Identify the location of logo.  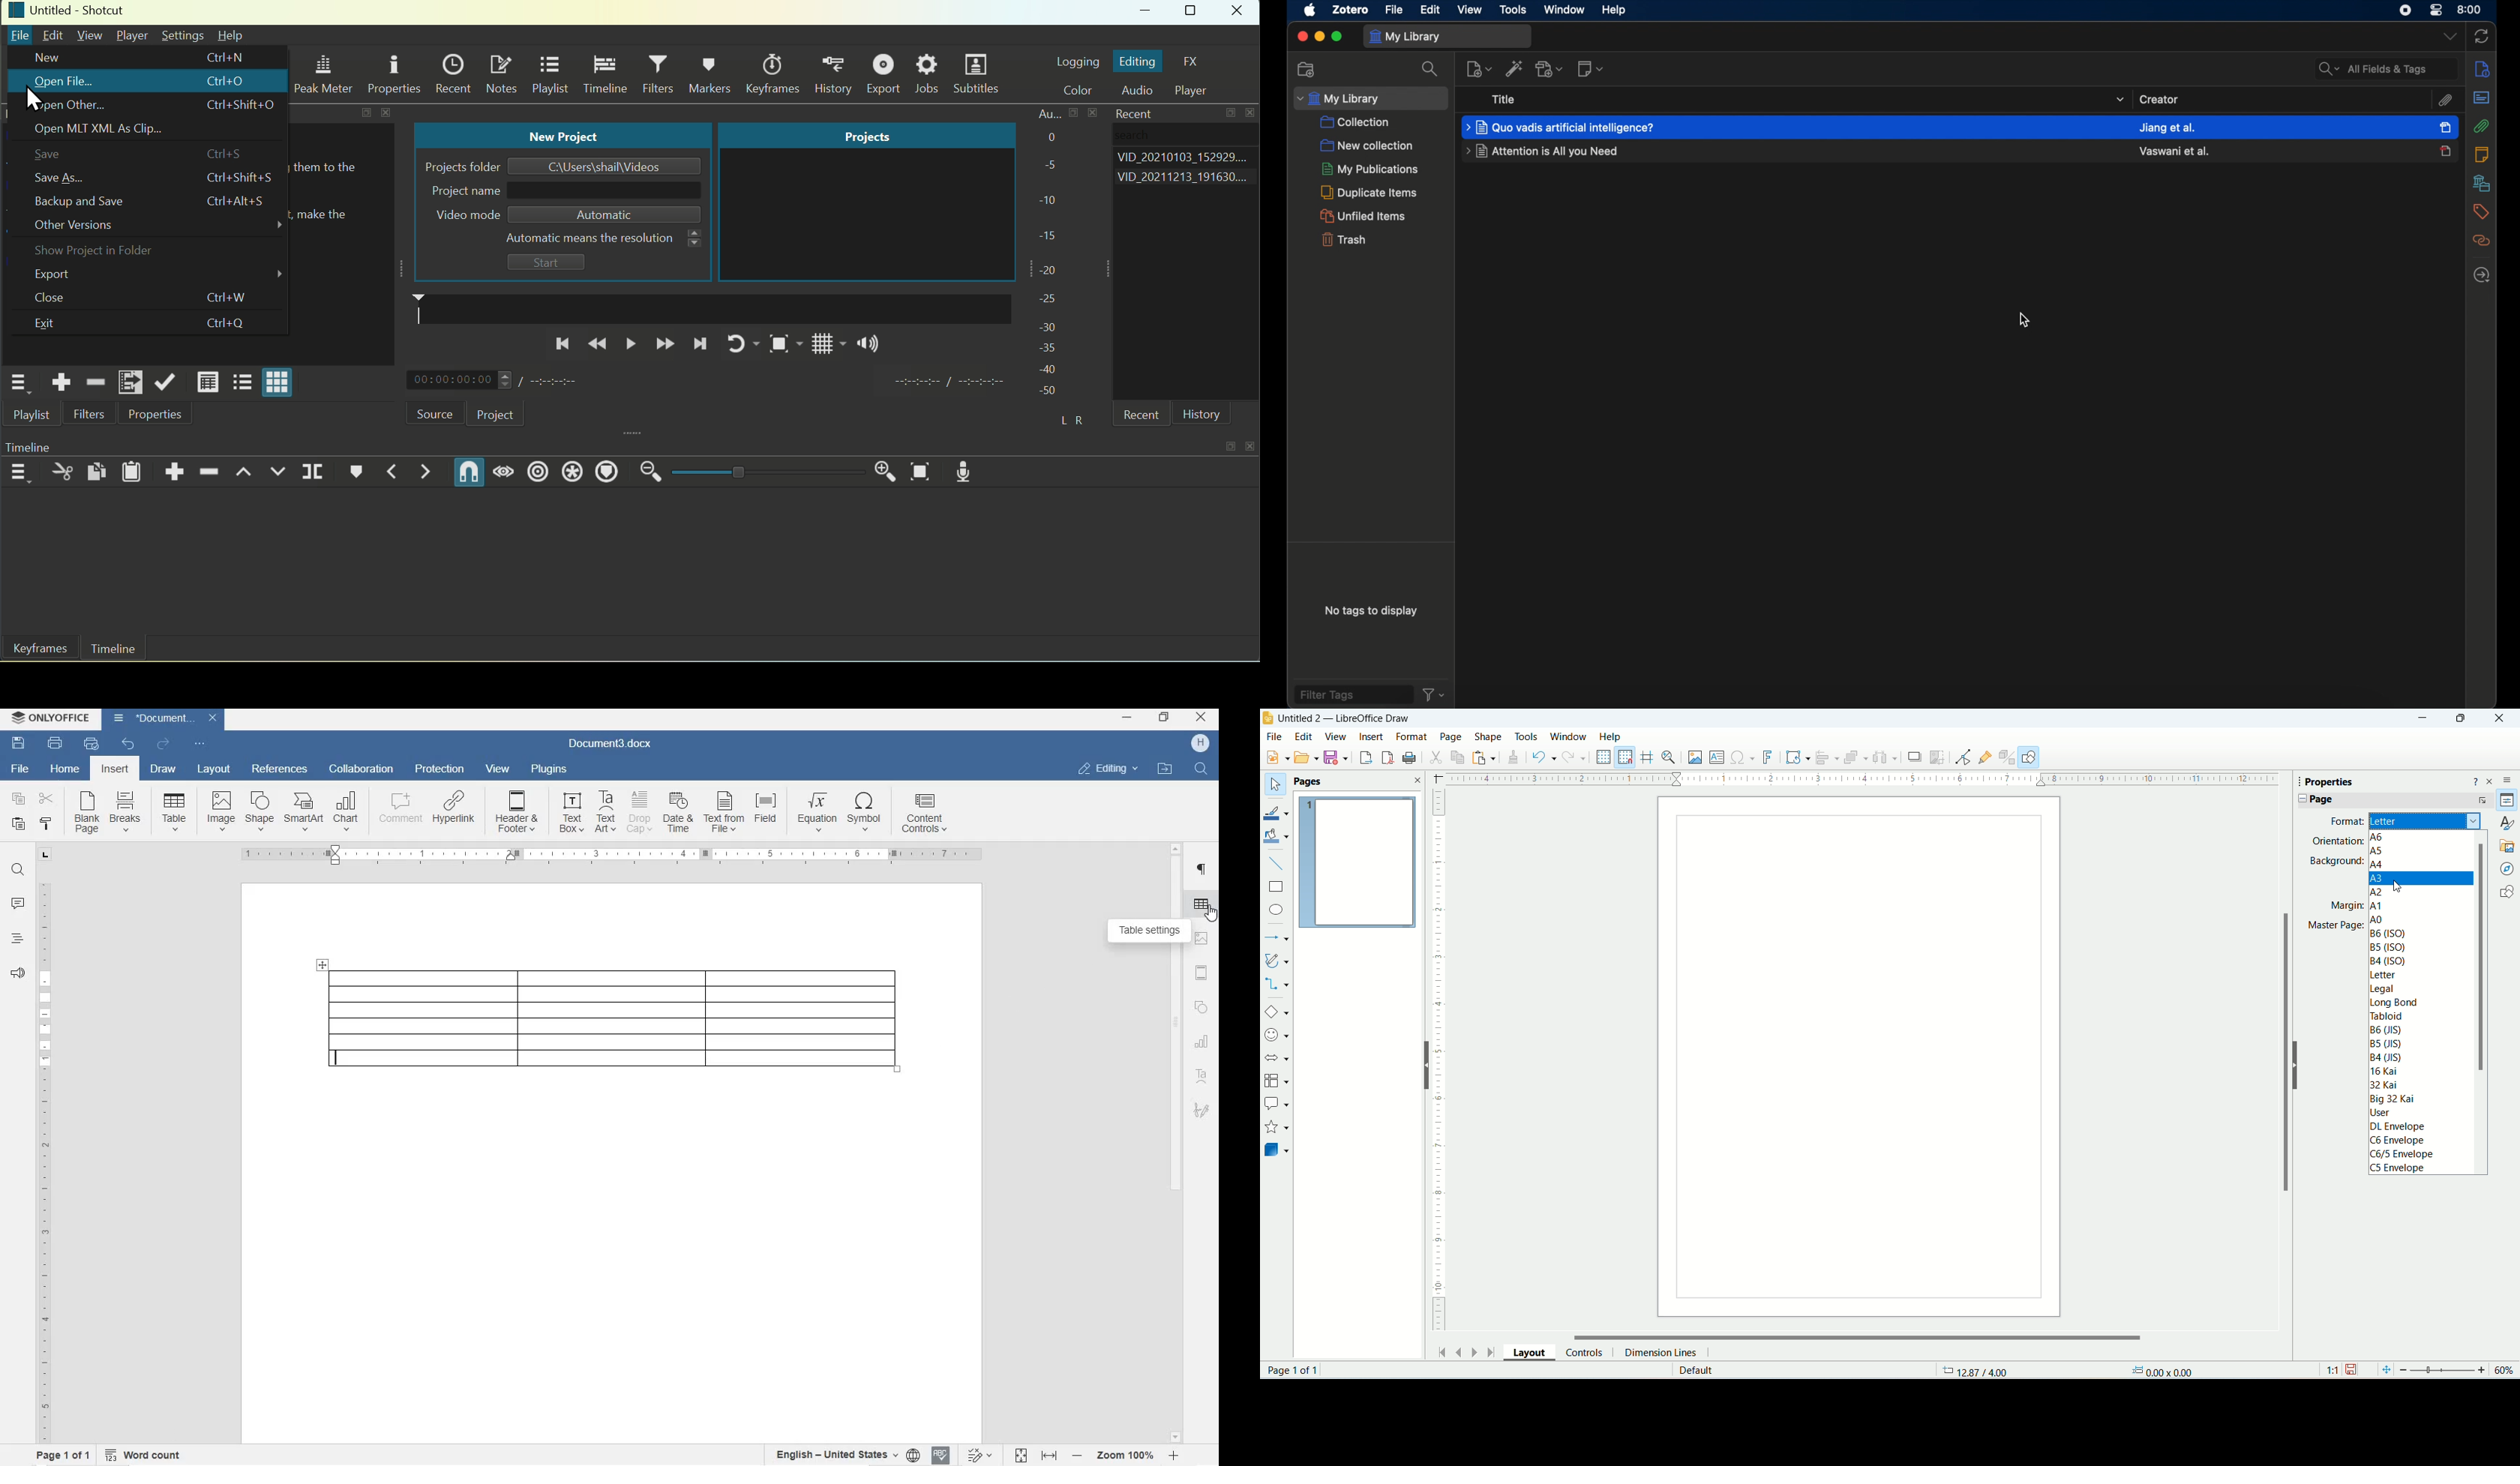
(1269, 718).